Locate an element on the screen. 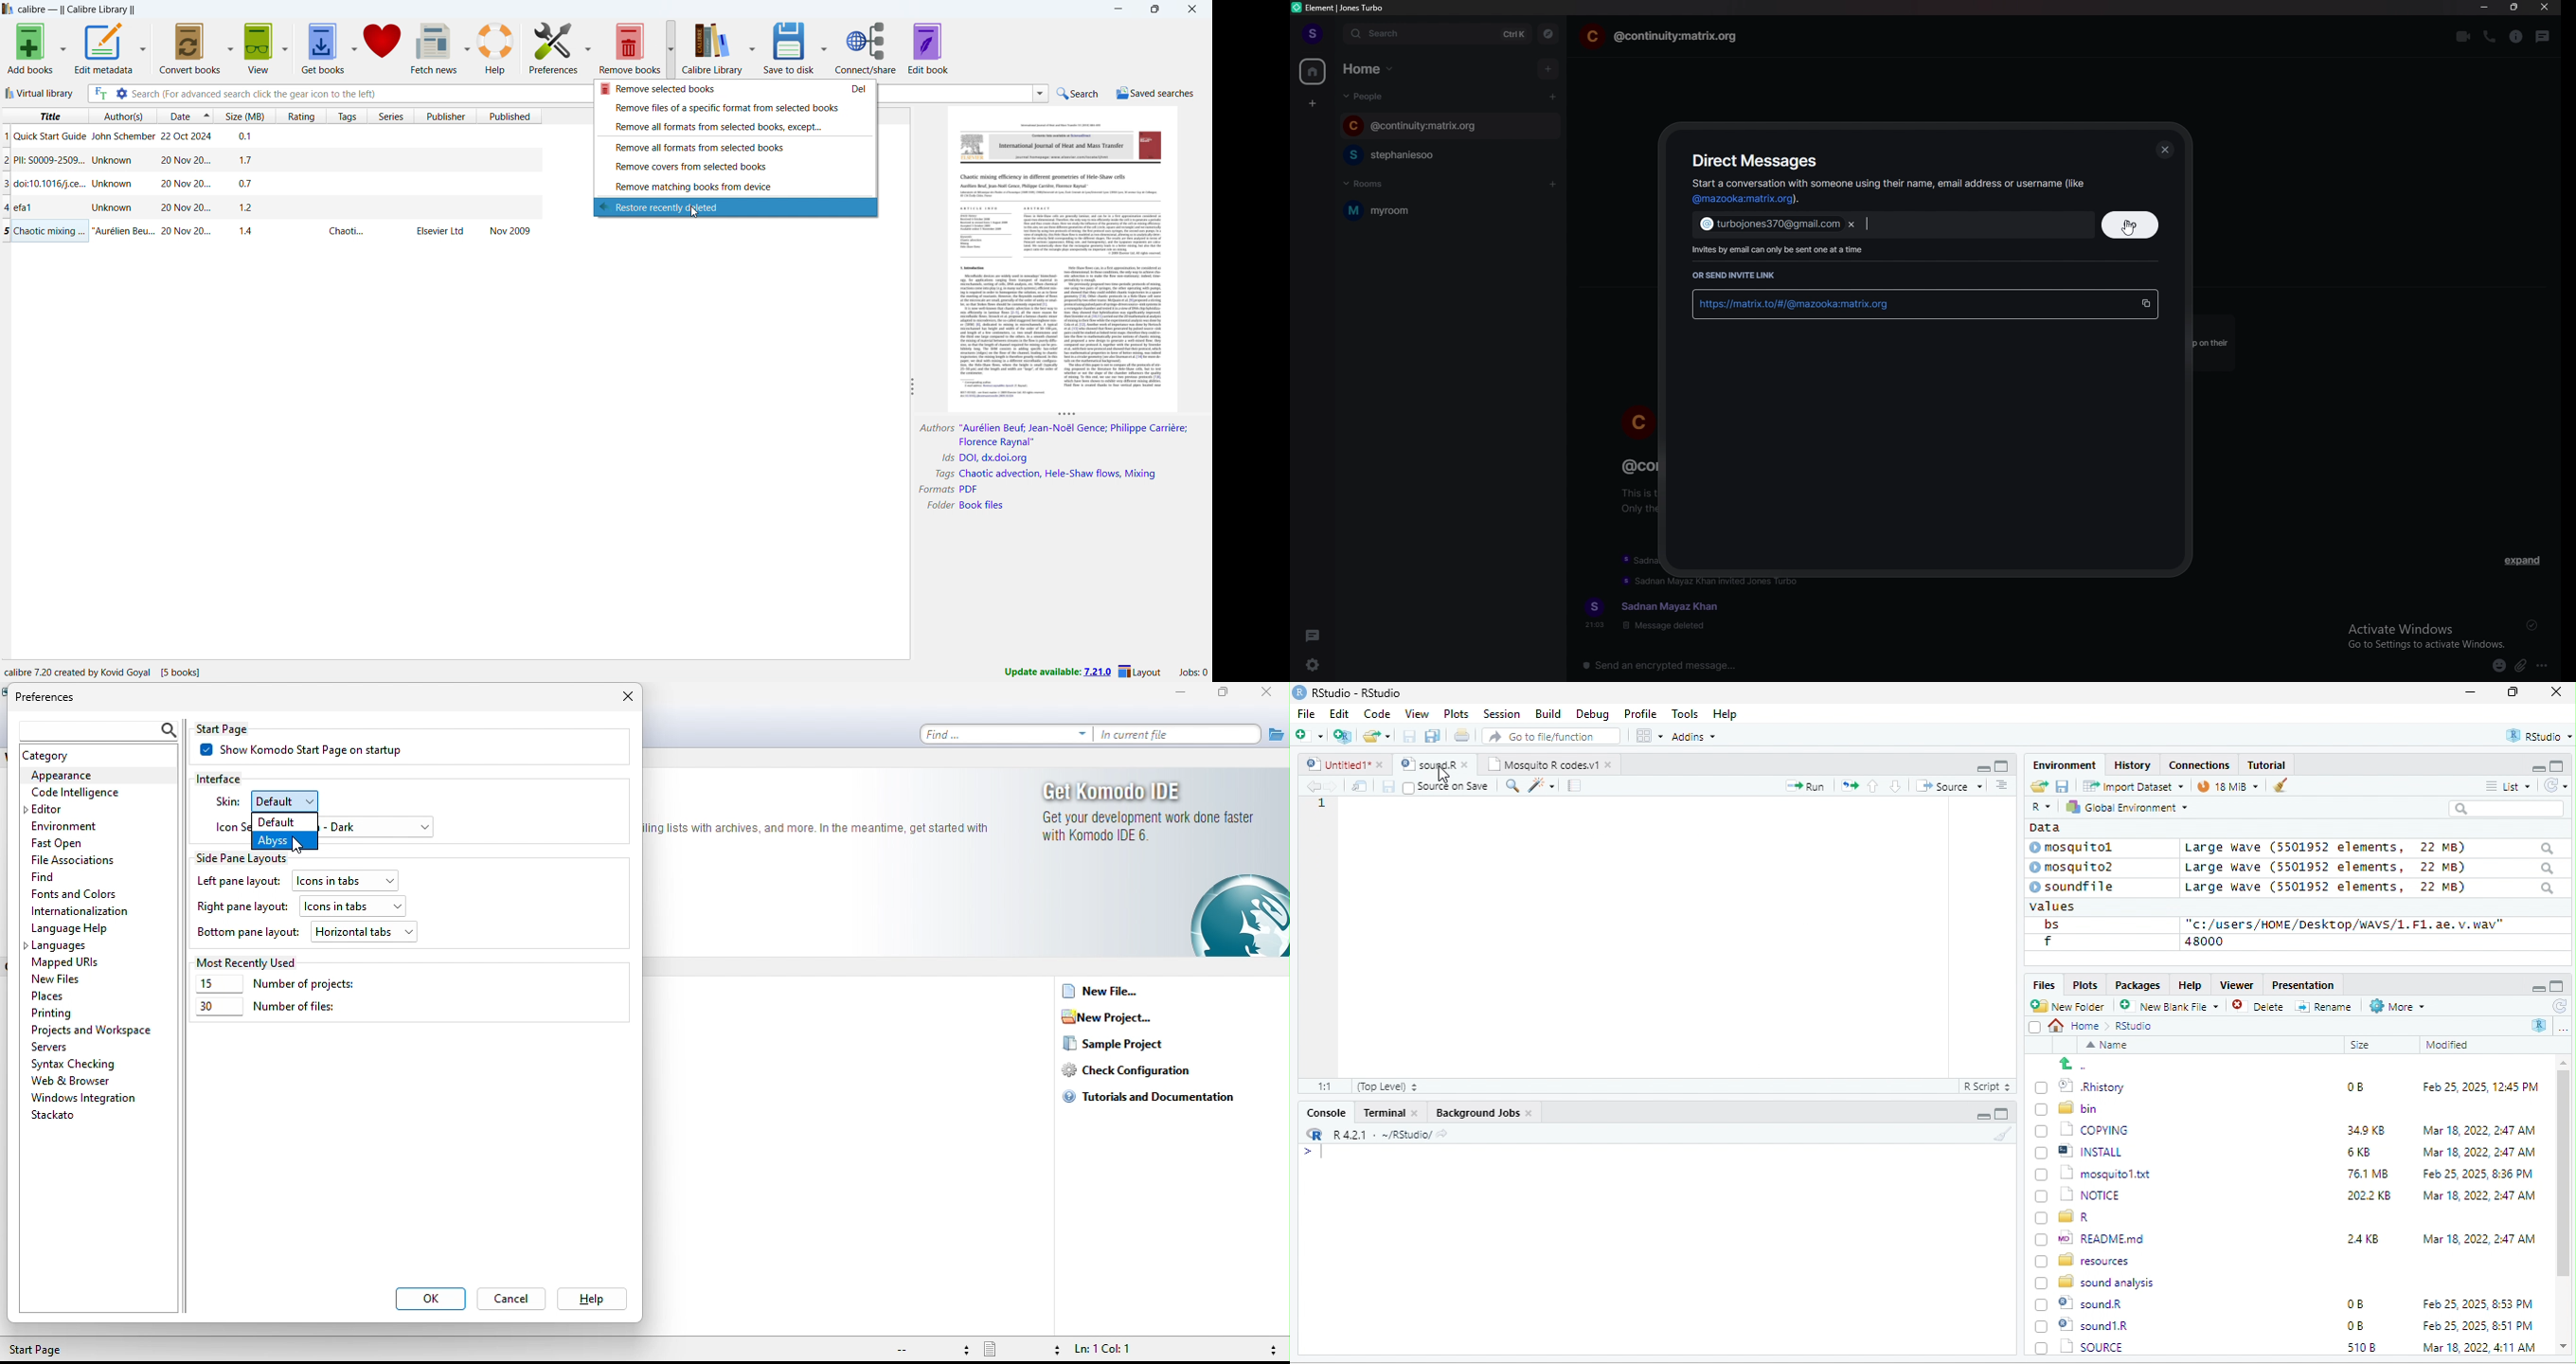  © mosquitol is located at coordinates (2085, 847).